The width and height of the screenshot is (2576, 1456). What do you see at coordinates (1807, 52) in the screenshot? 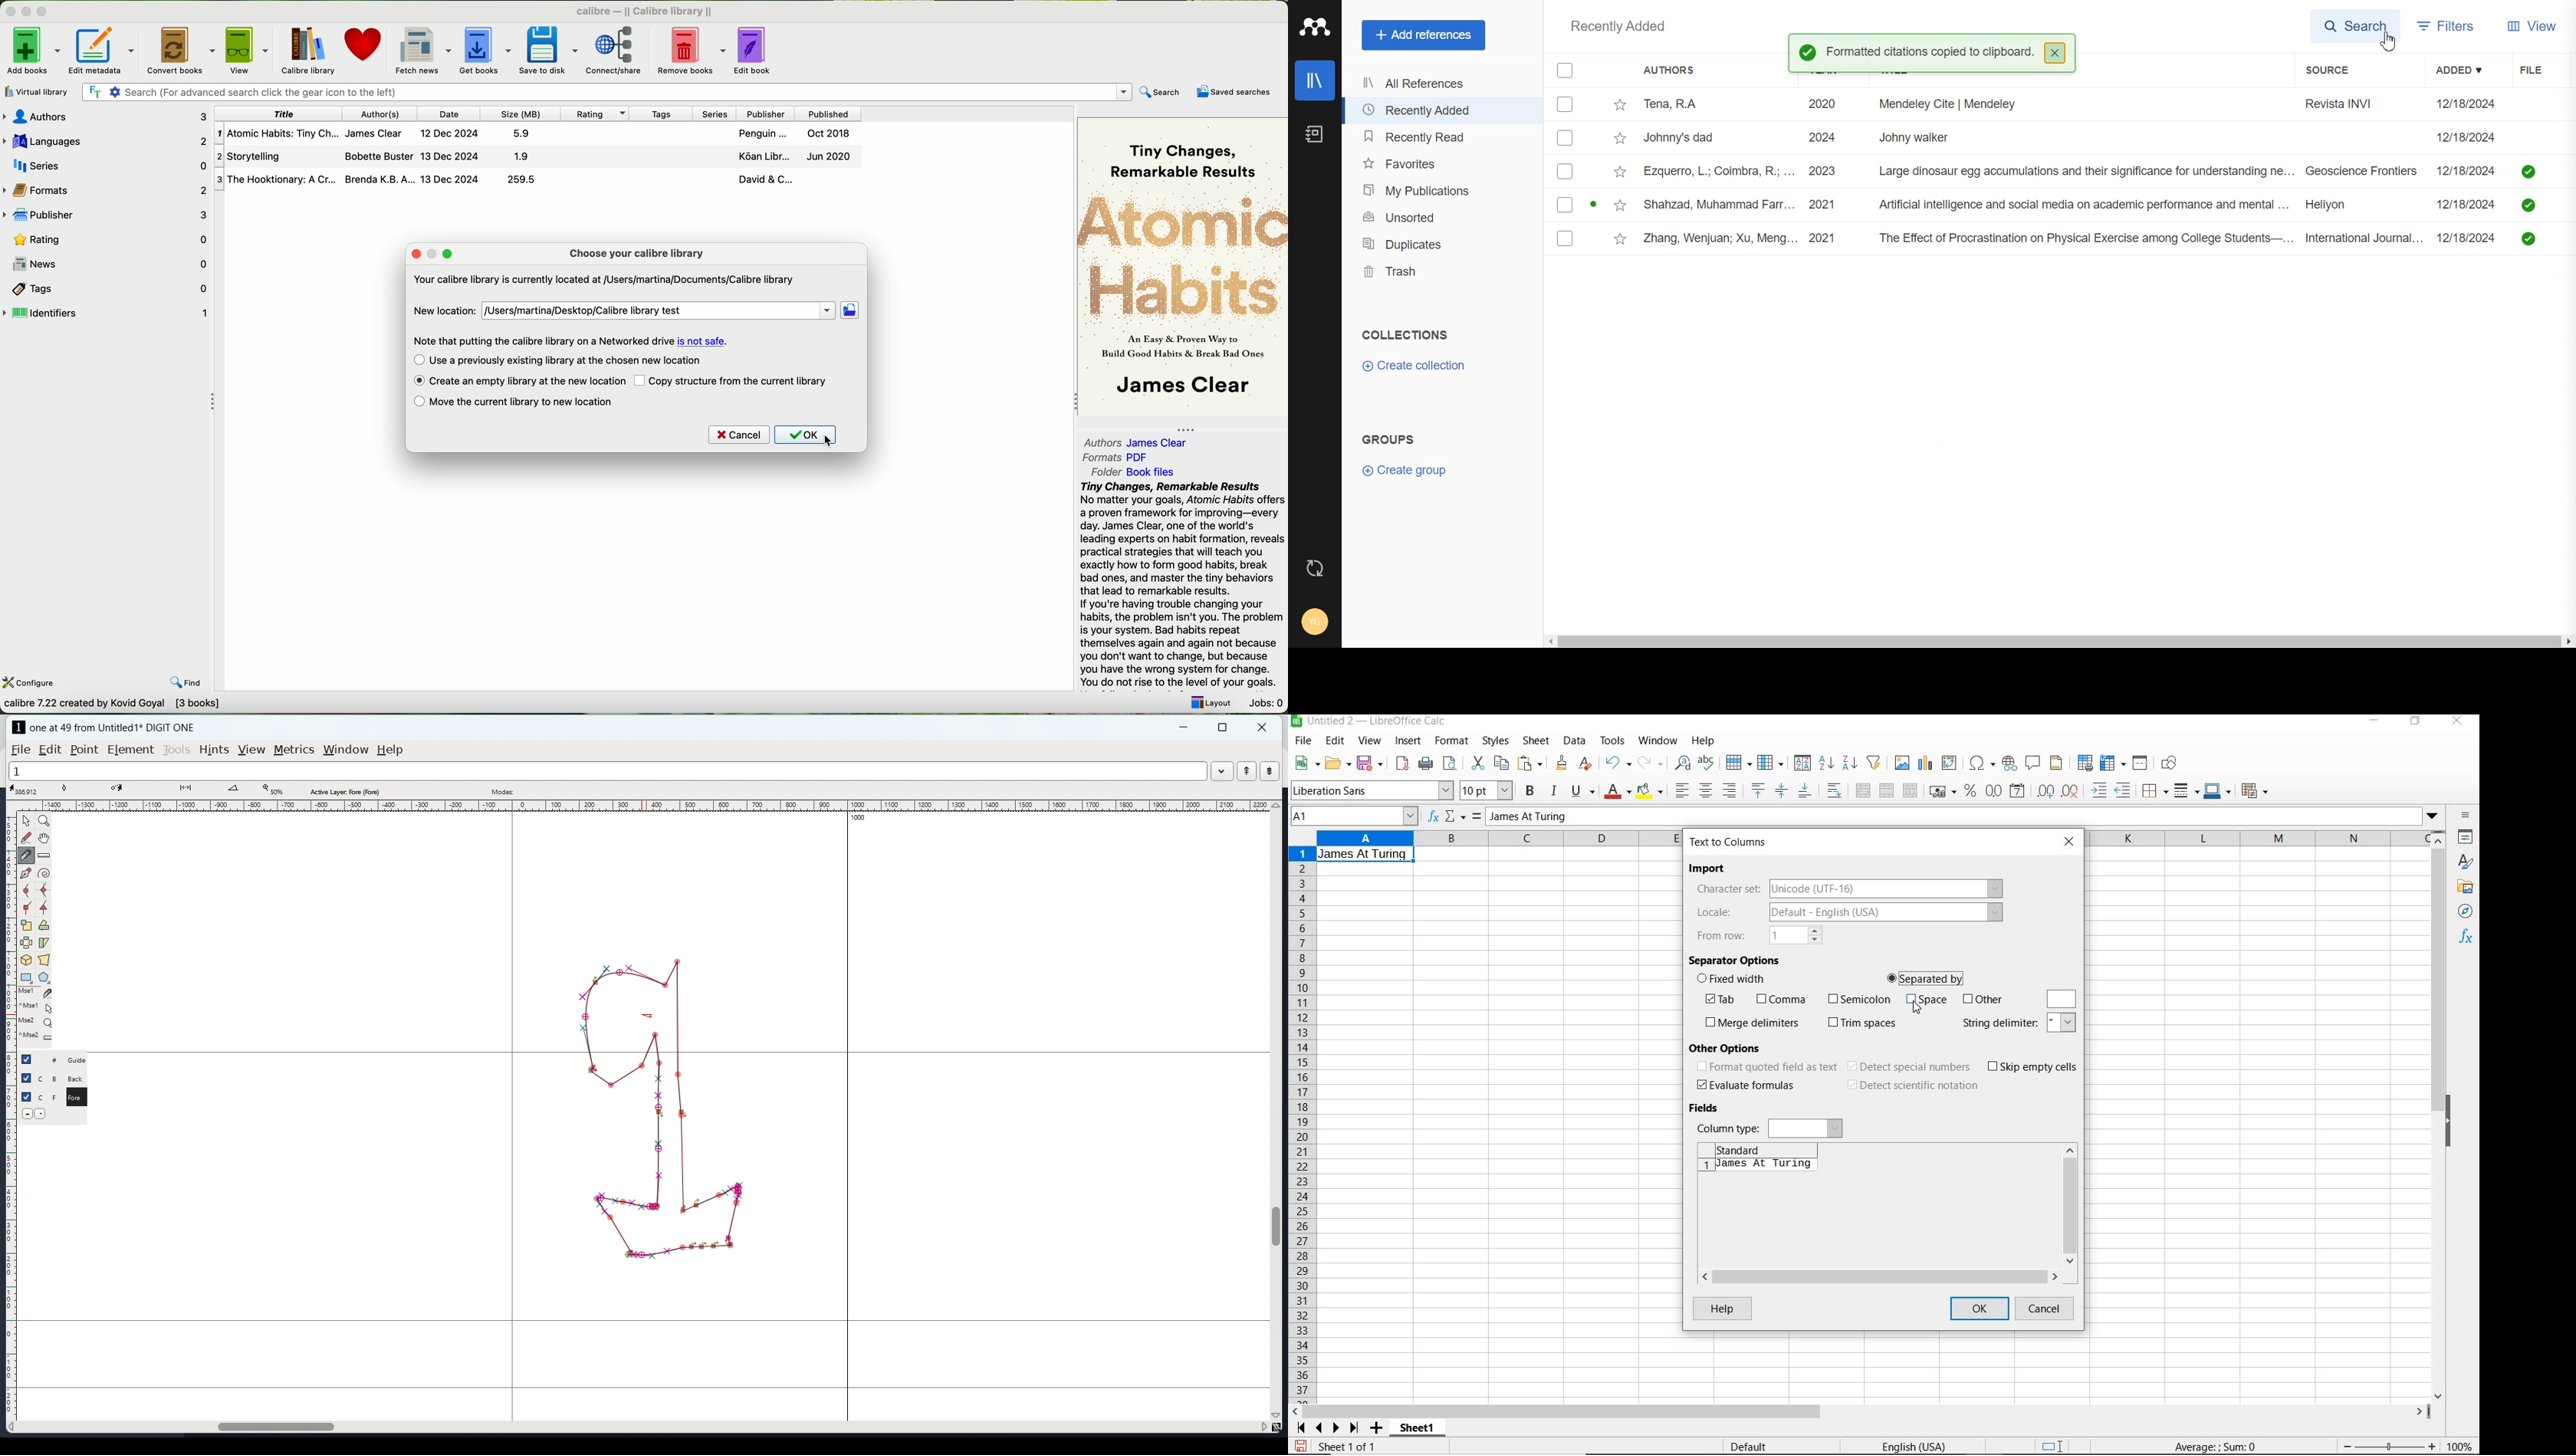
I see `Success ` at bounding box center [1807, 52].